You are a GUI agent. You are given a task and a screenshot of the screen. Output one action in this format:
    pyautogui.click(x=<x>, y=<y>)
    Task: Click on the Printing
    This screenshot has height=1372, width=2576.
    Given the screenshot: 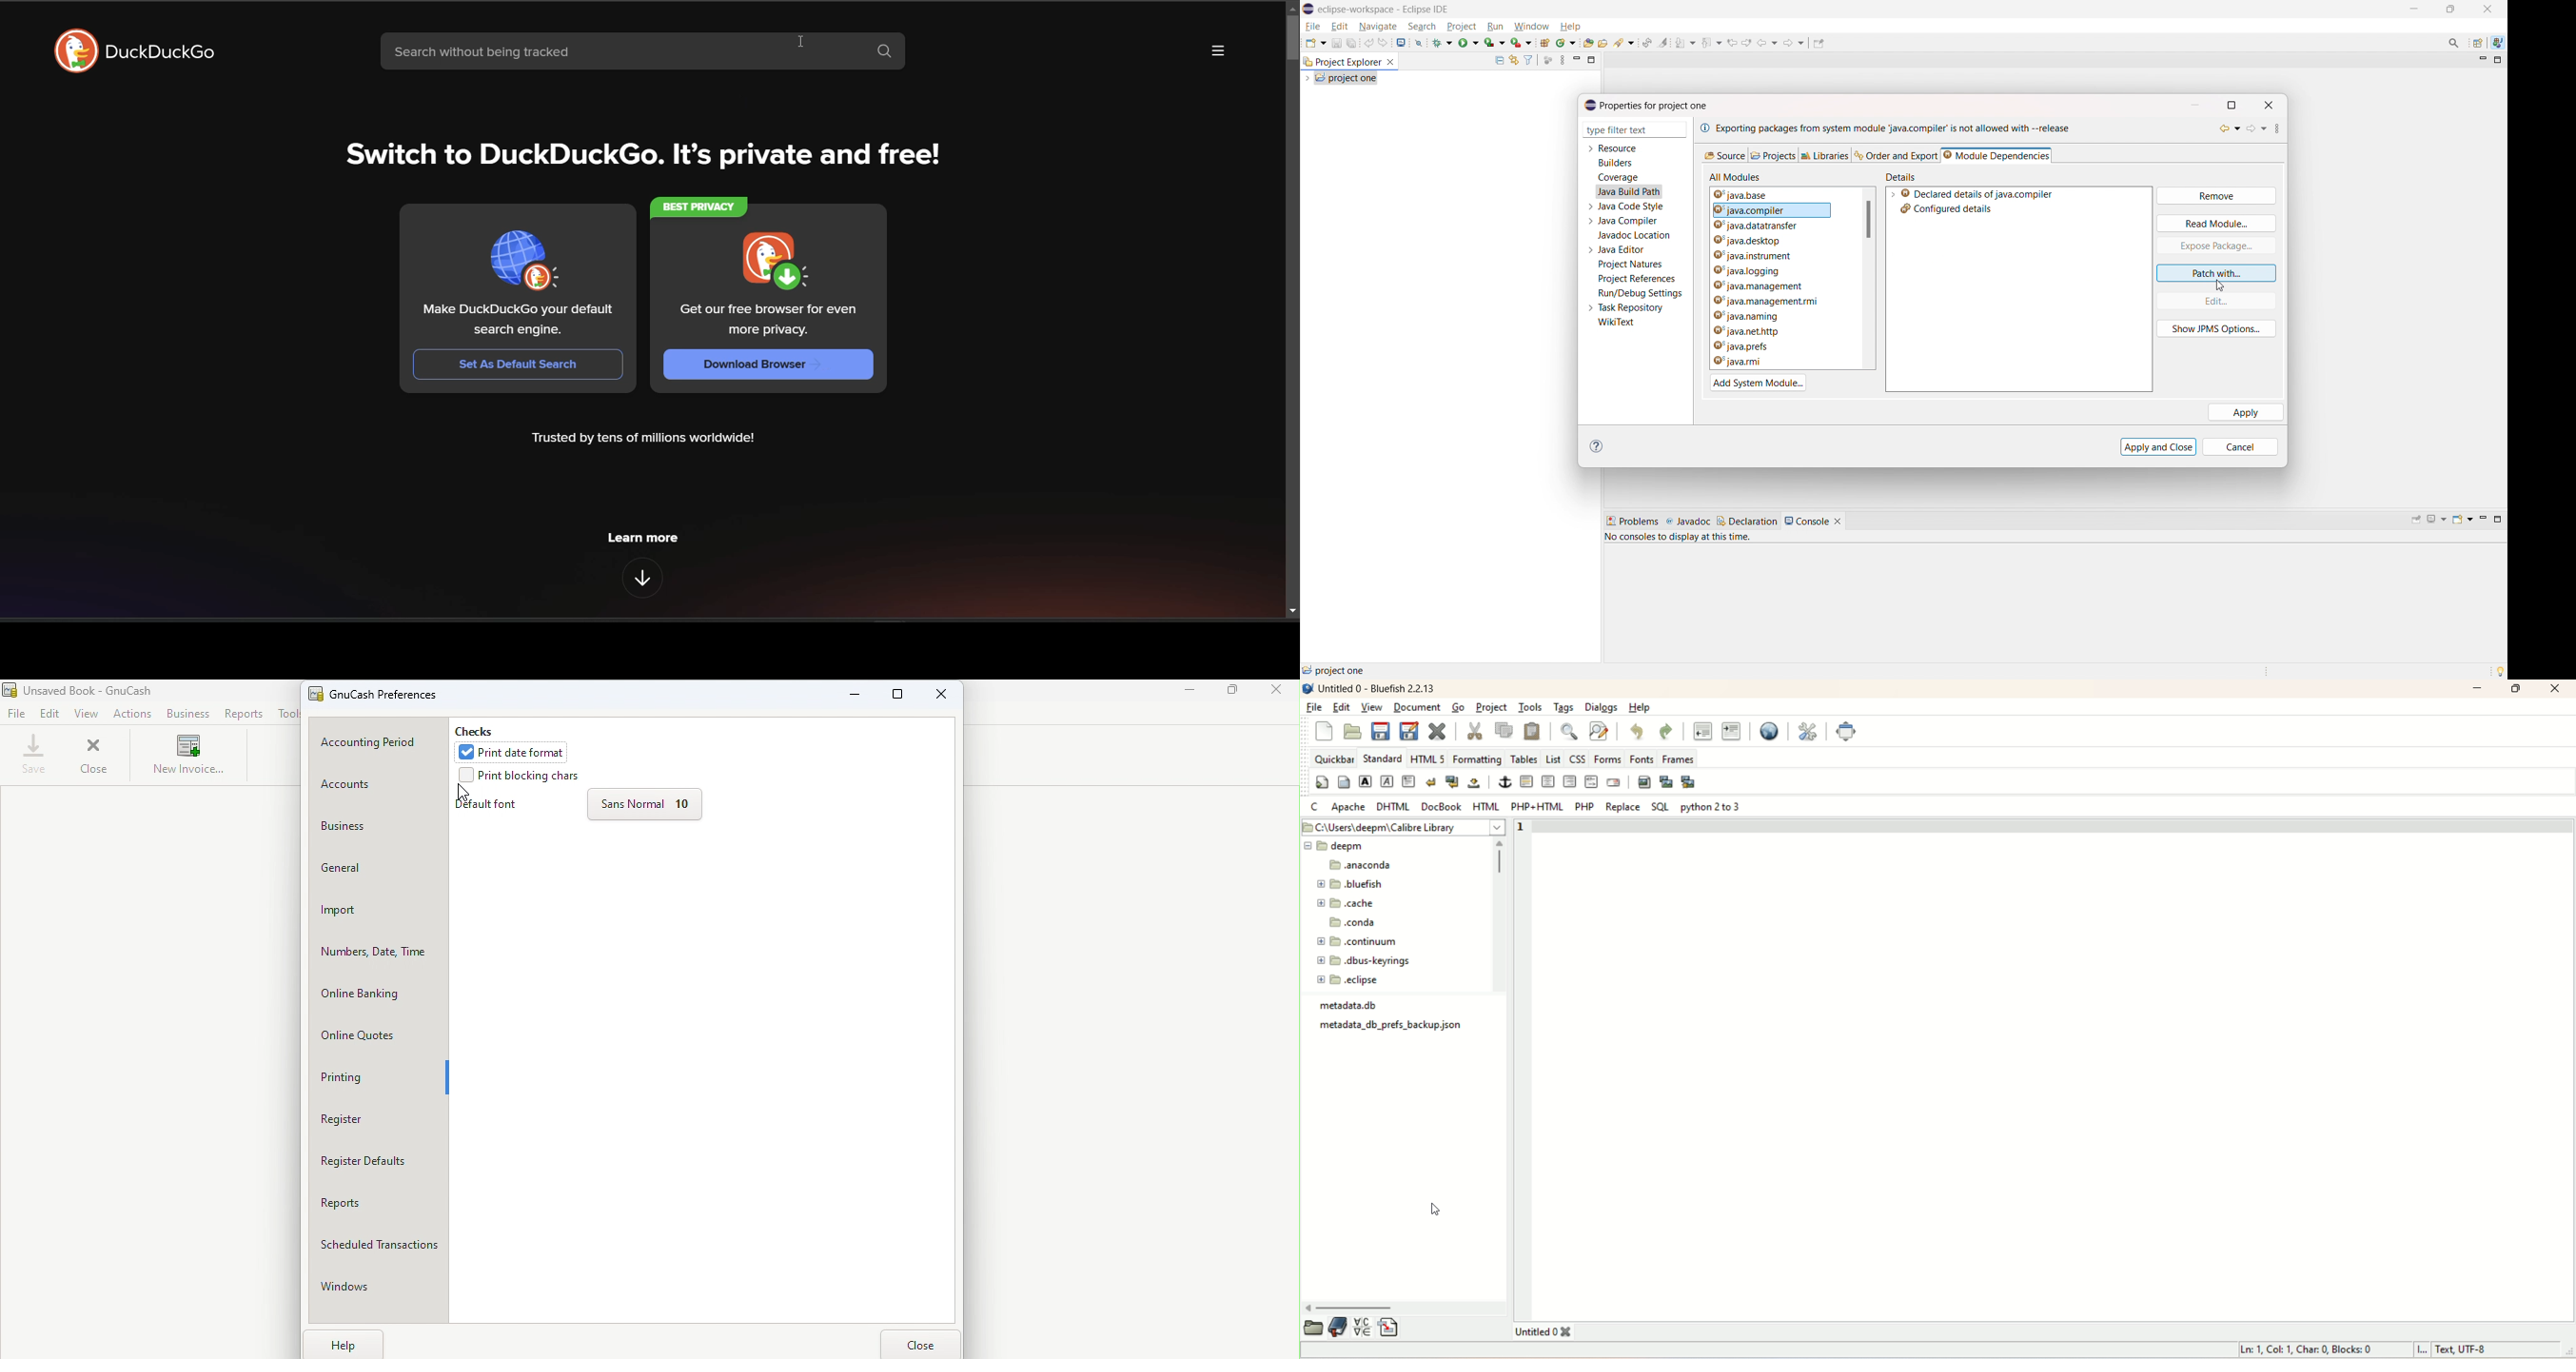 What is the action you would take?
    pyautogui.click(x=376, y=1077)
    